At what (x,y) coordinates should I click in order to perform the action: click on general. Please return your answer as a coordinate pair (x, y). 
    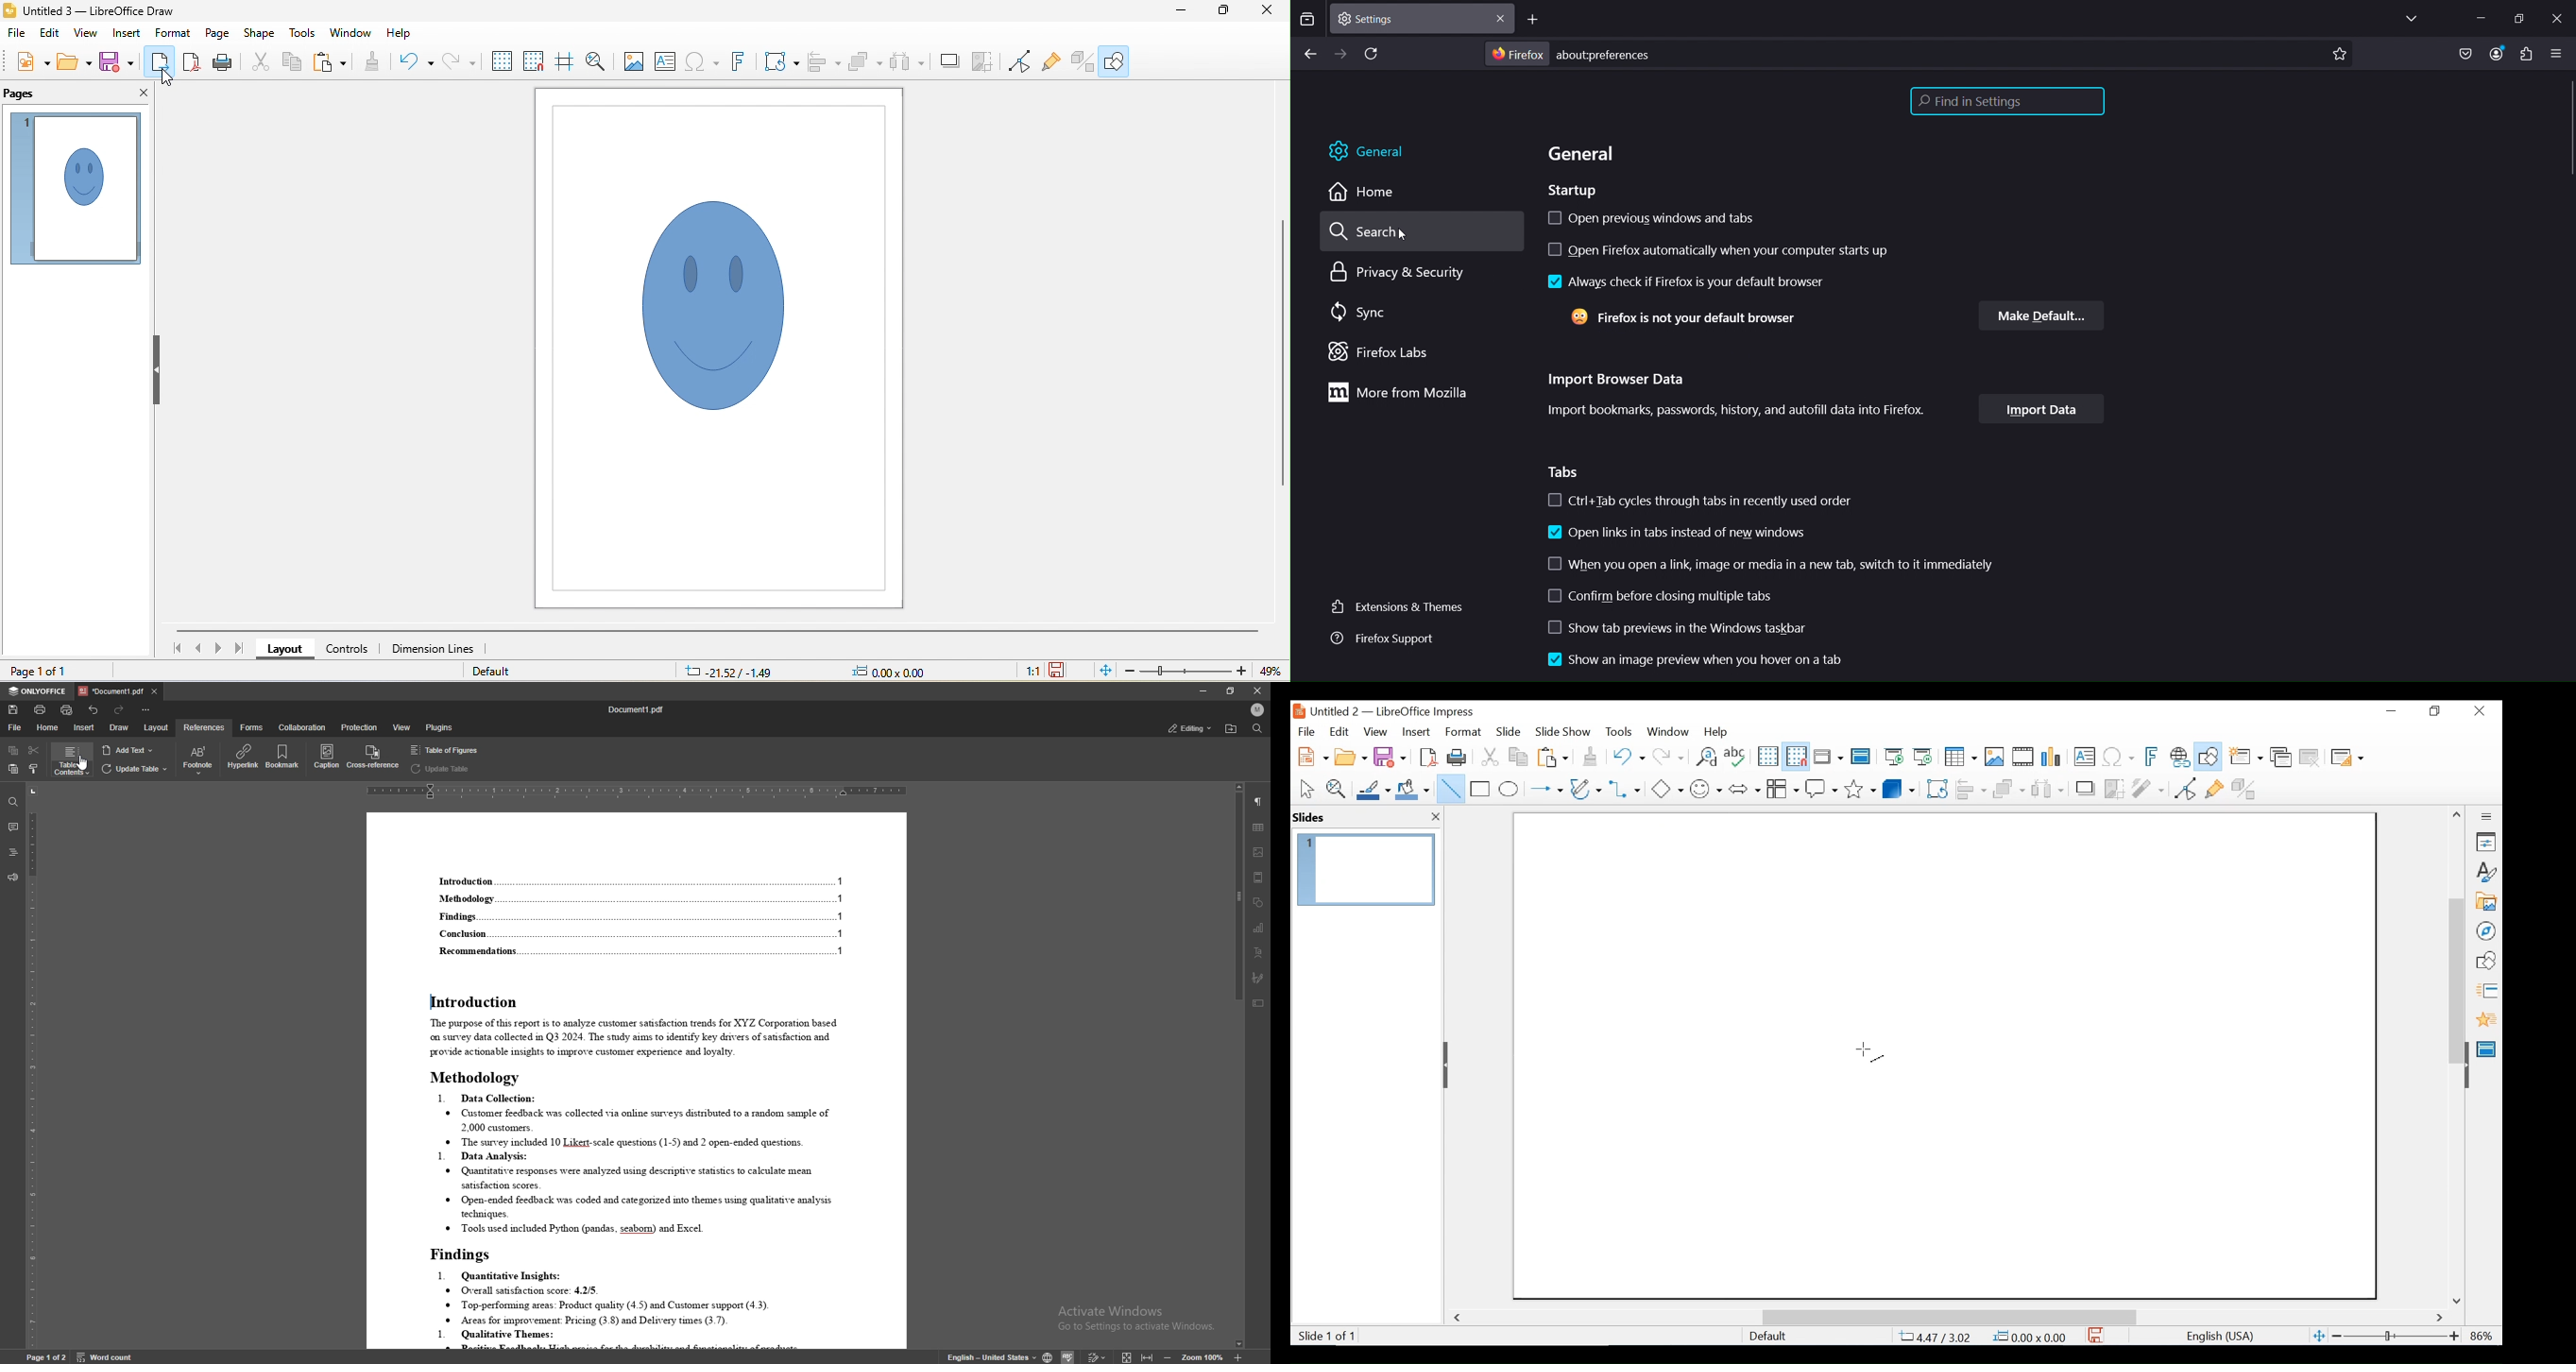
    Looking at the image, I should click on (1584, 156).